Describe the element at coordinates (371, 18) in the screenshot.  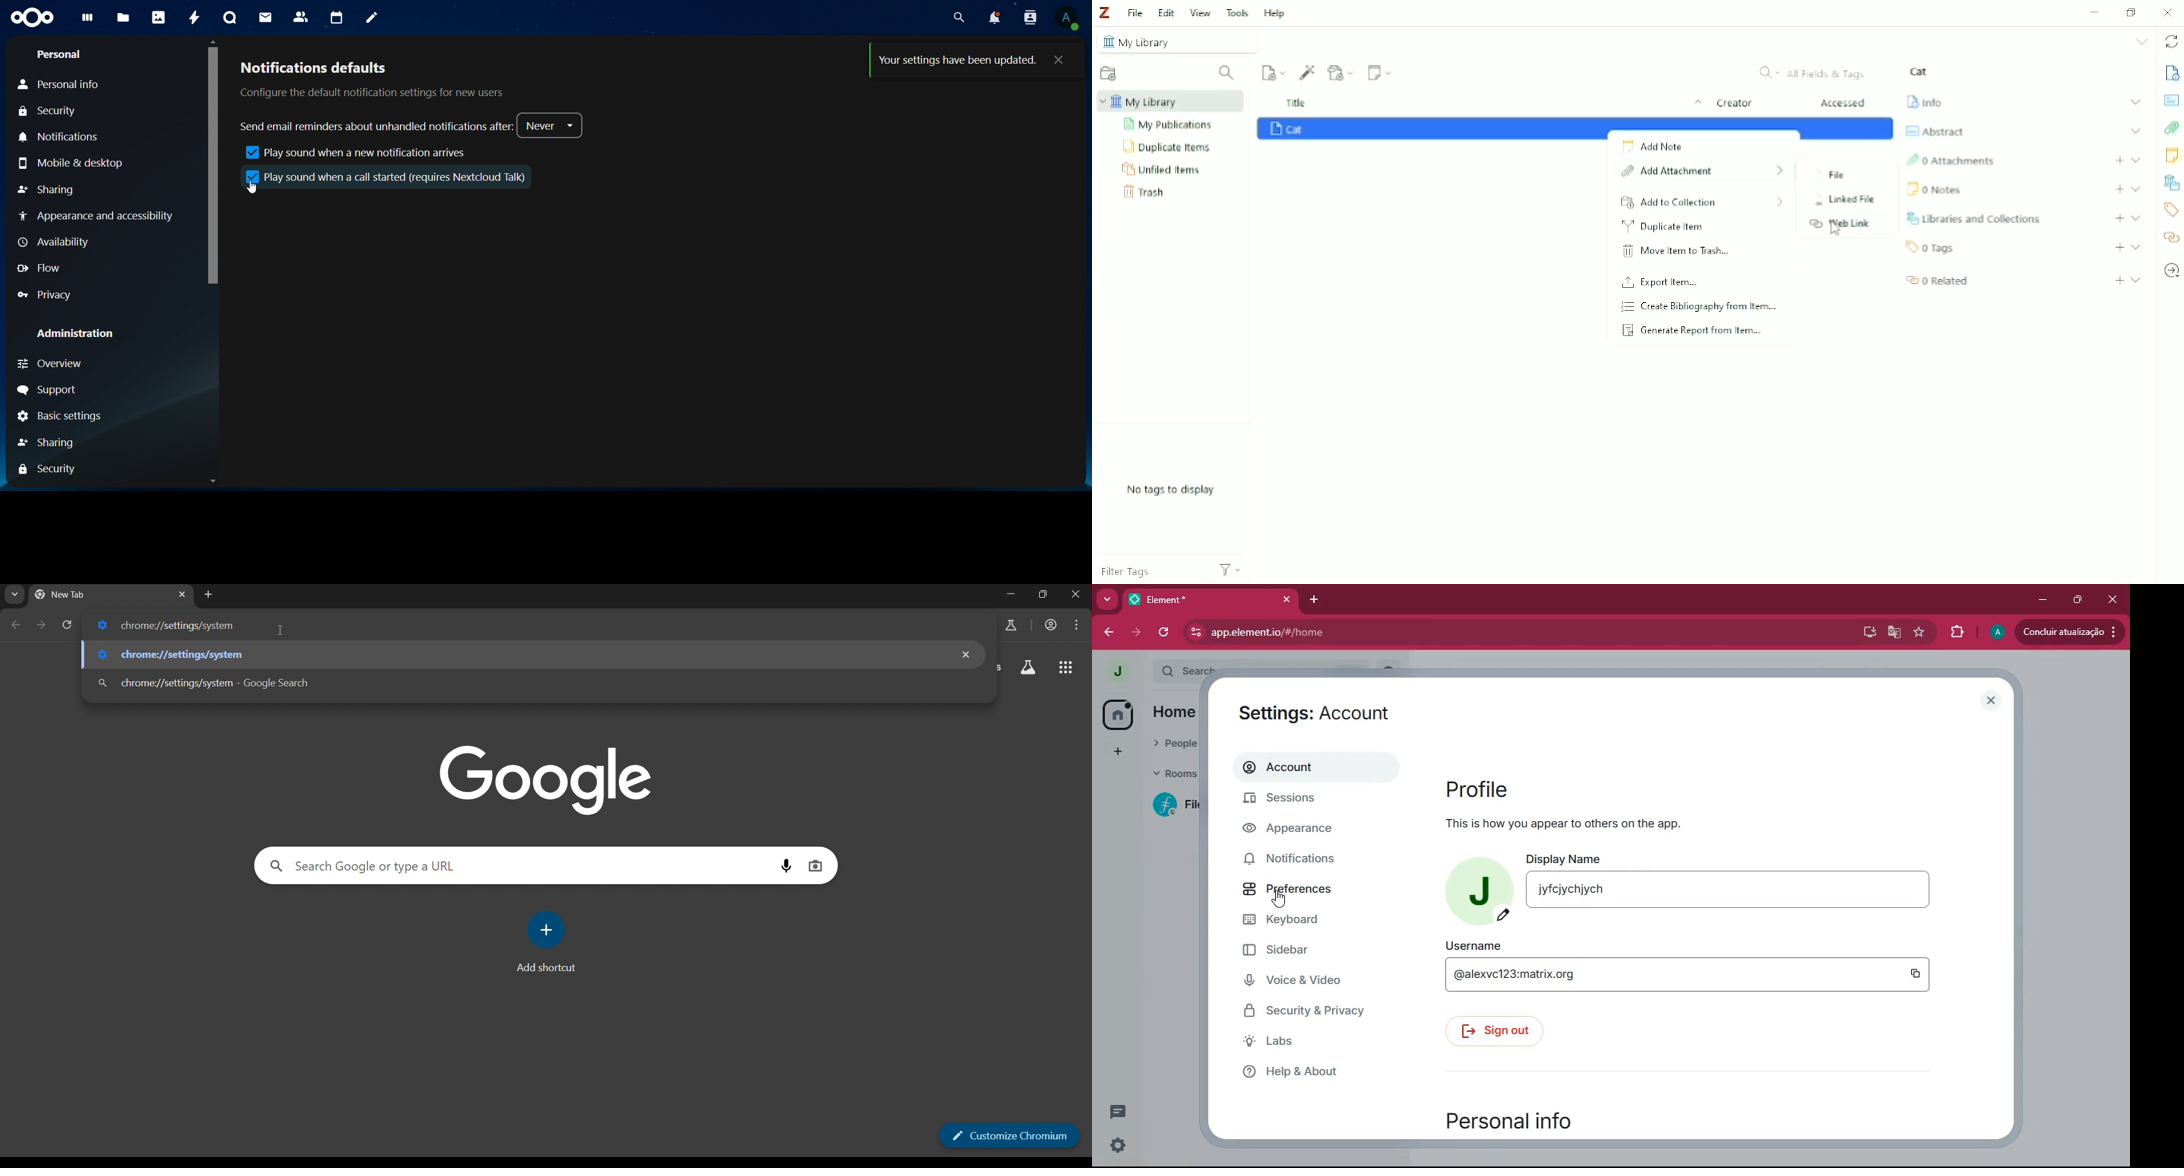
I see `notes` at that location.